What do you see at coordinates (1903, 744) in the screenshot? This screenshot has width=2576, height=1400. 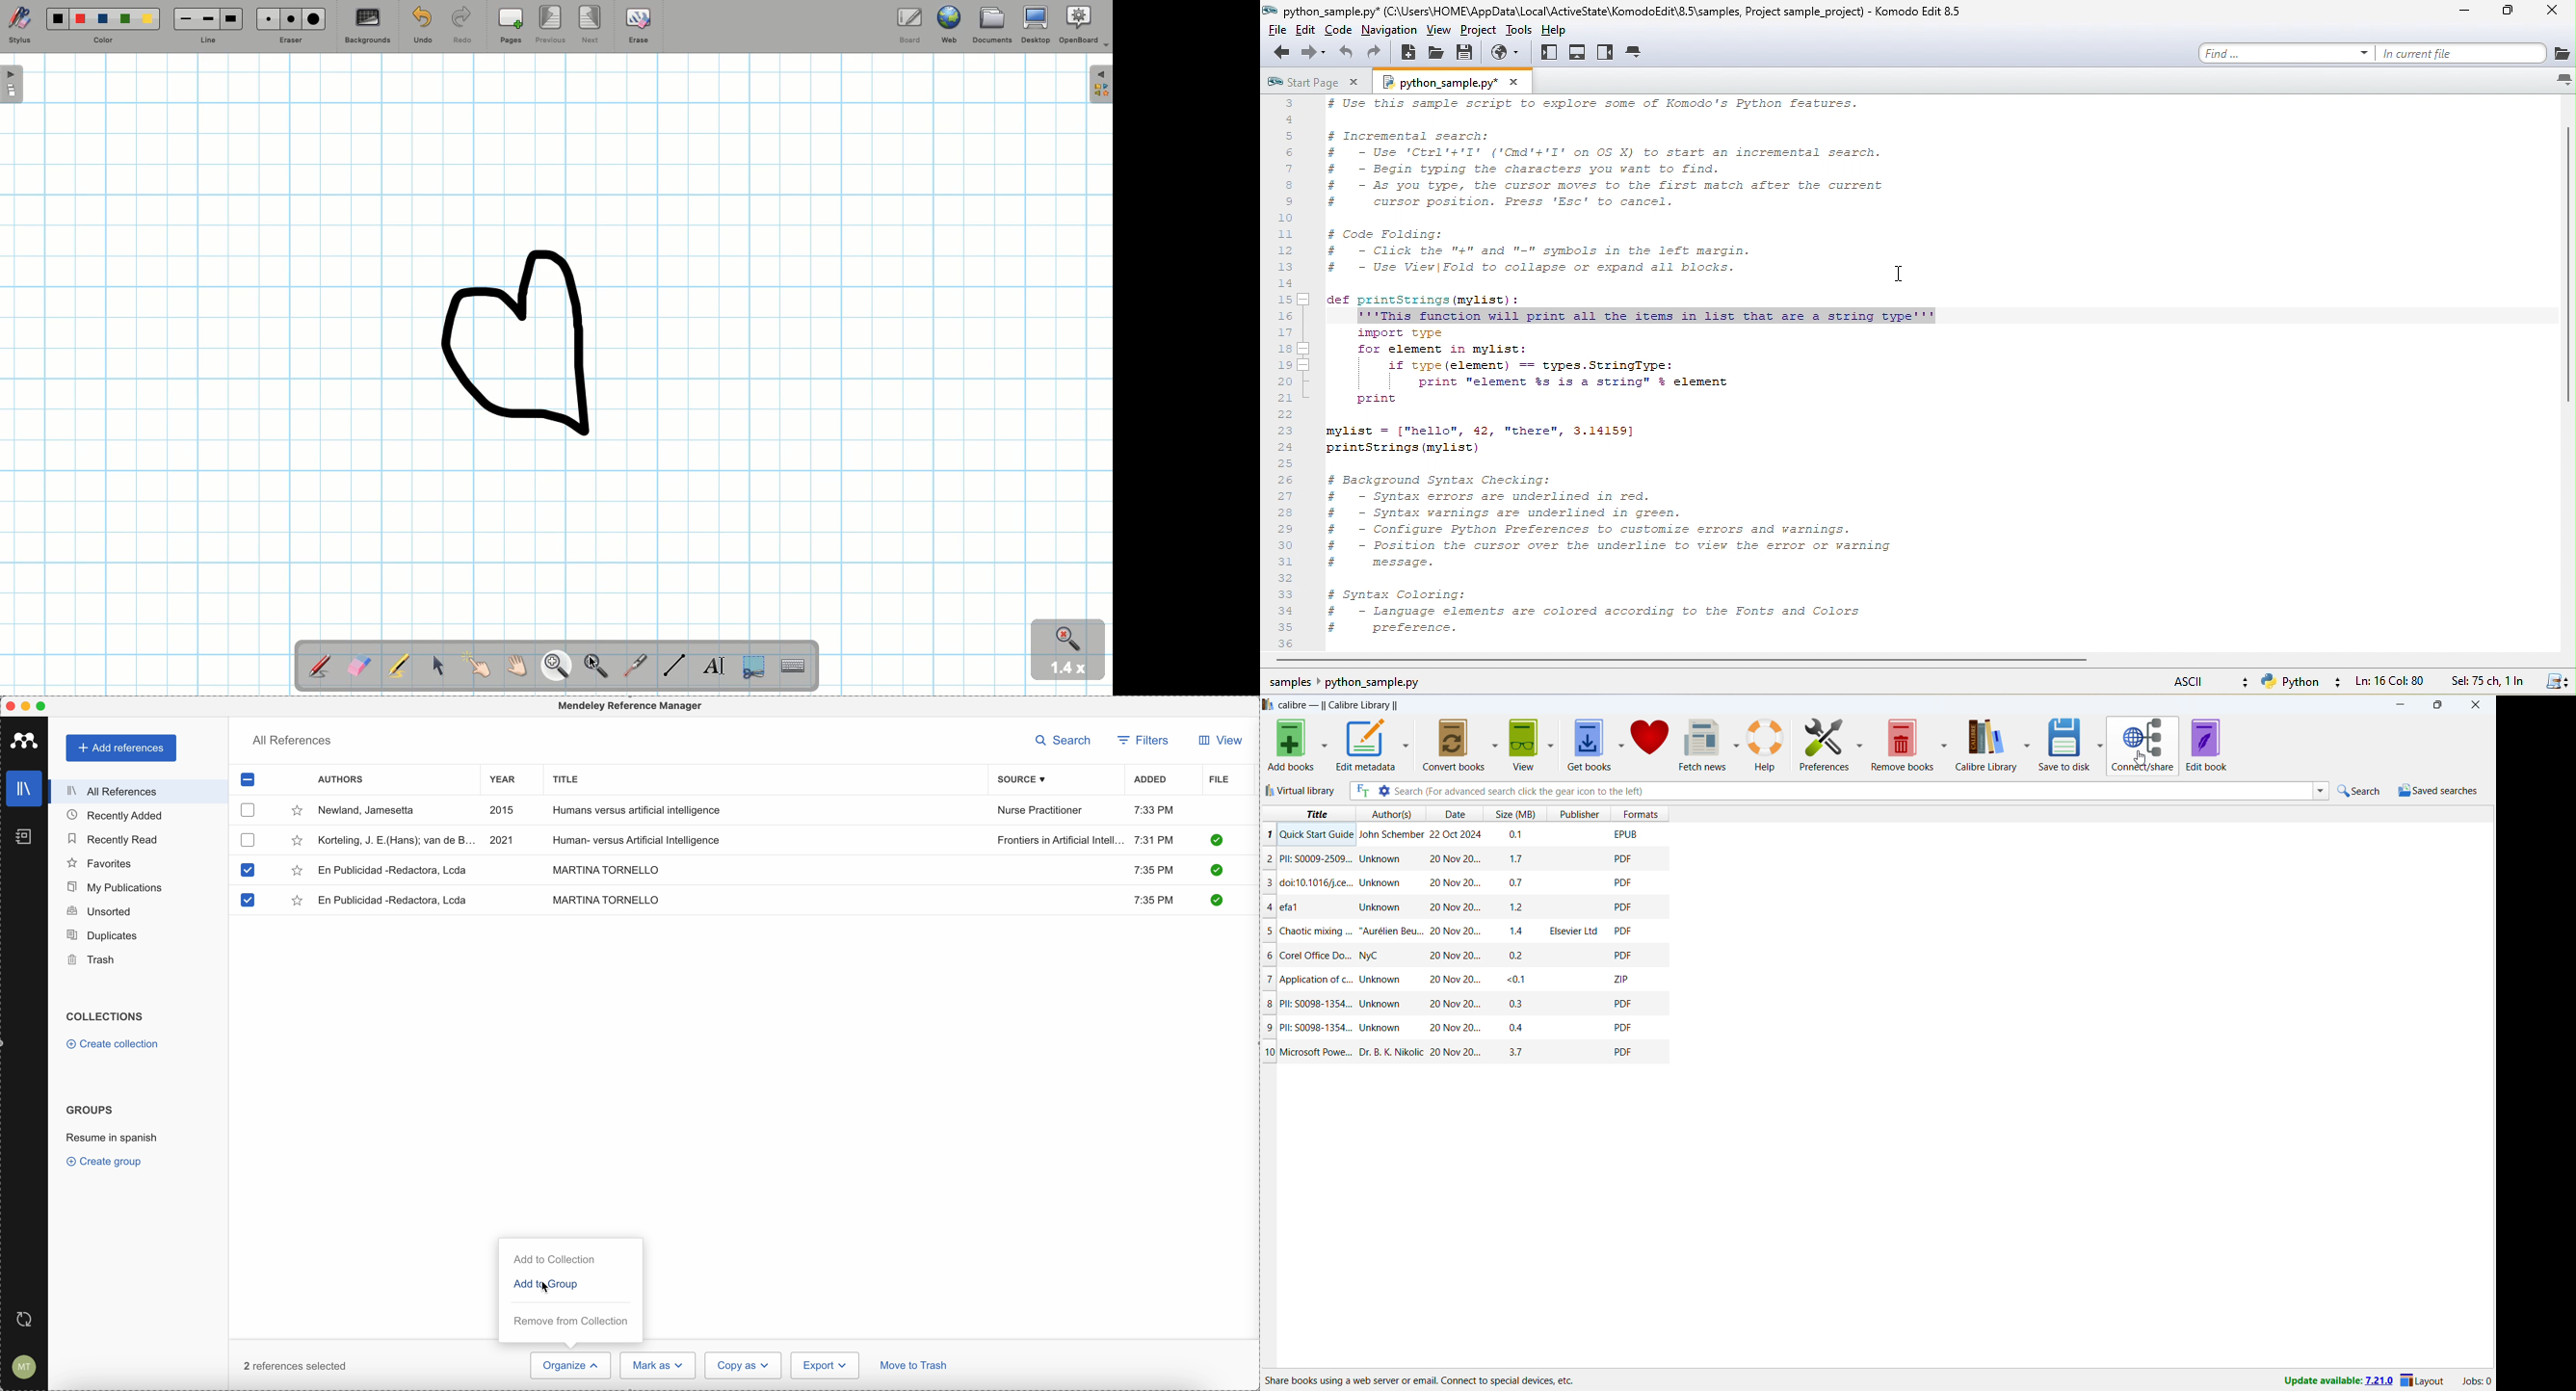 I see `remove books` at bounding box center [1903, 744].